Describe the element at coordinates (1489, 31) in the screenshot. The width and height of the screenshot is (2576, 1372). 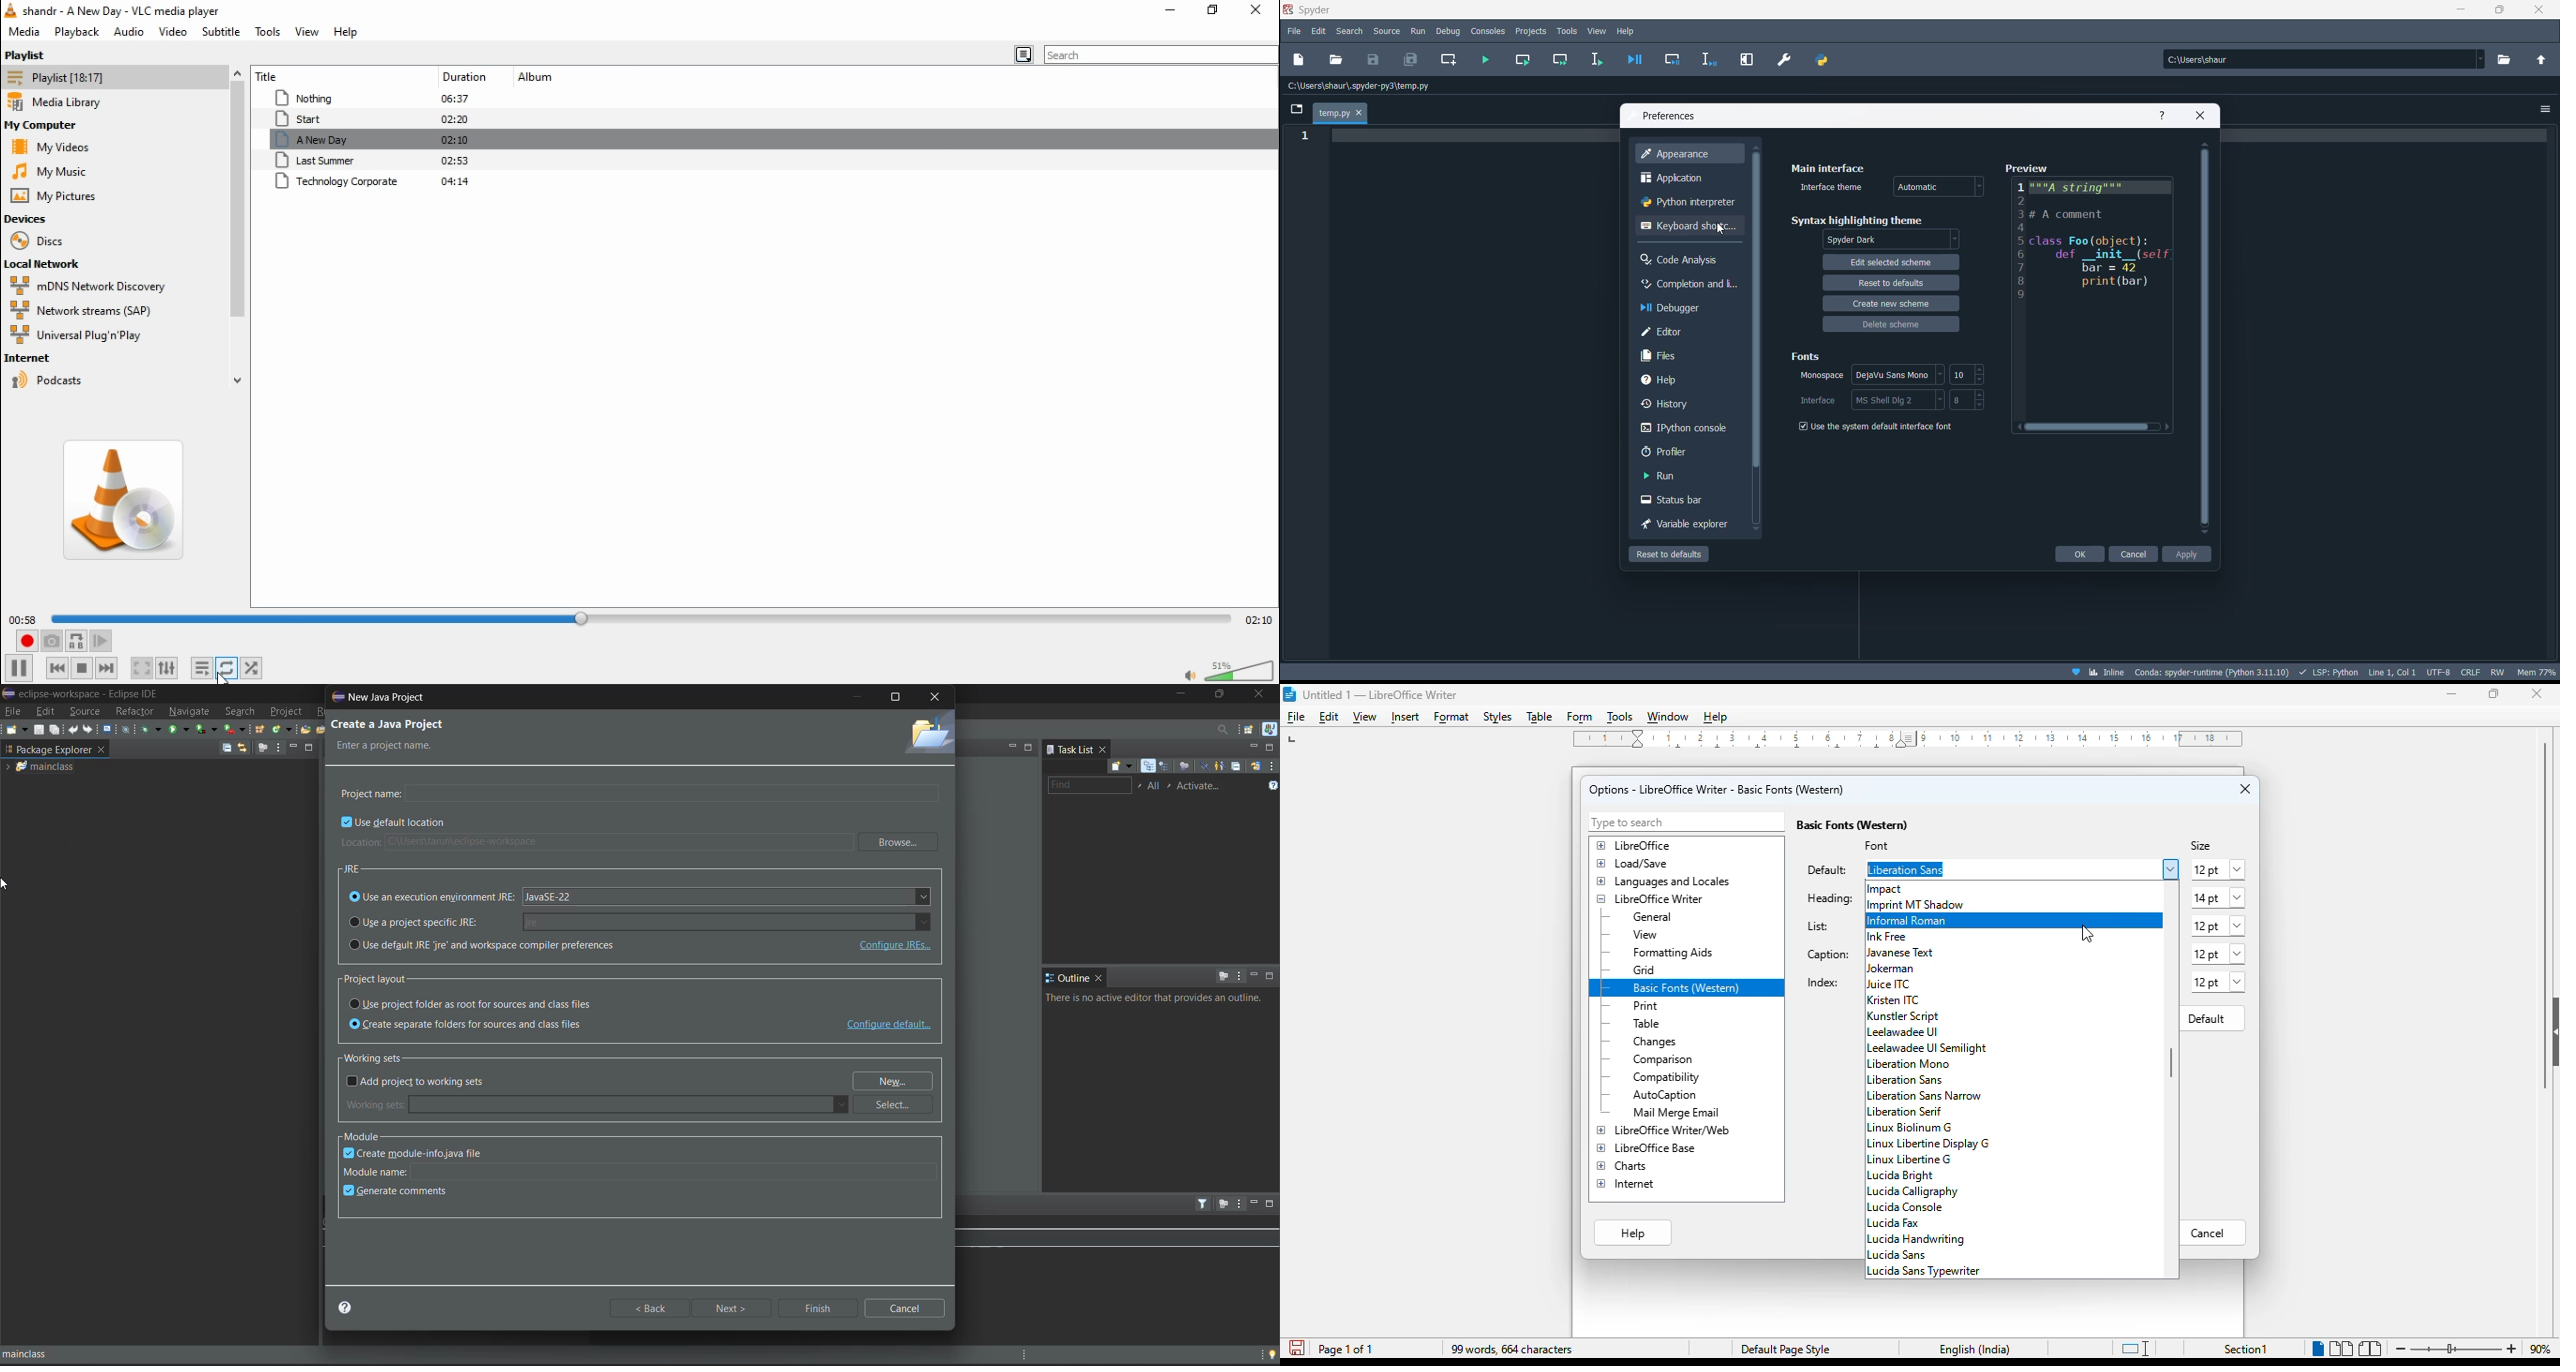
I see `consoles` at that location.